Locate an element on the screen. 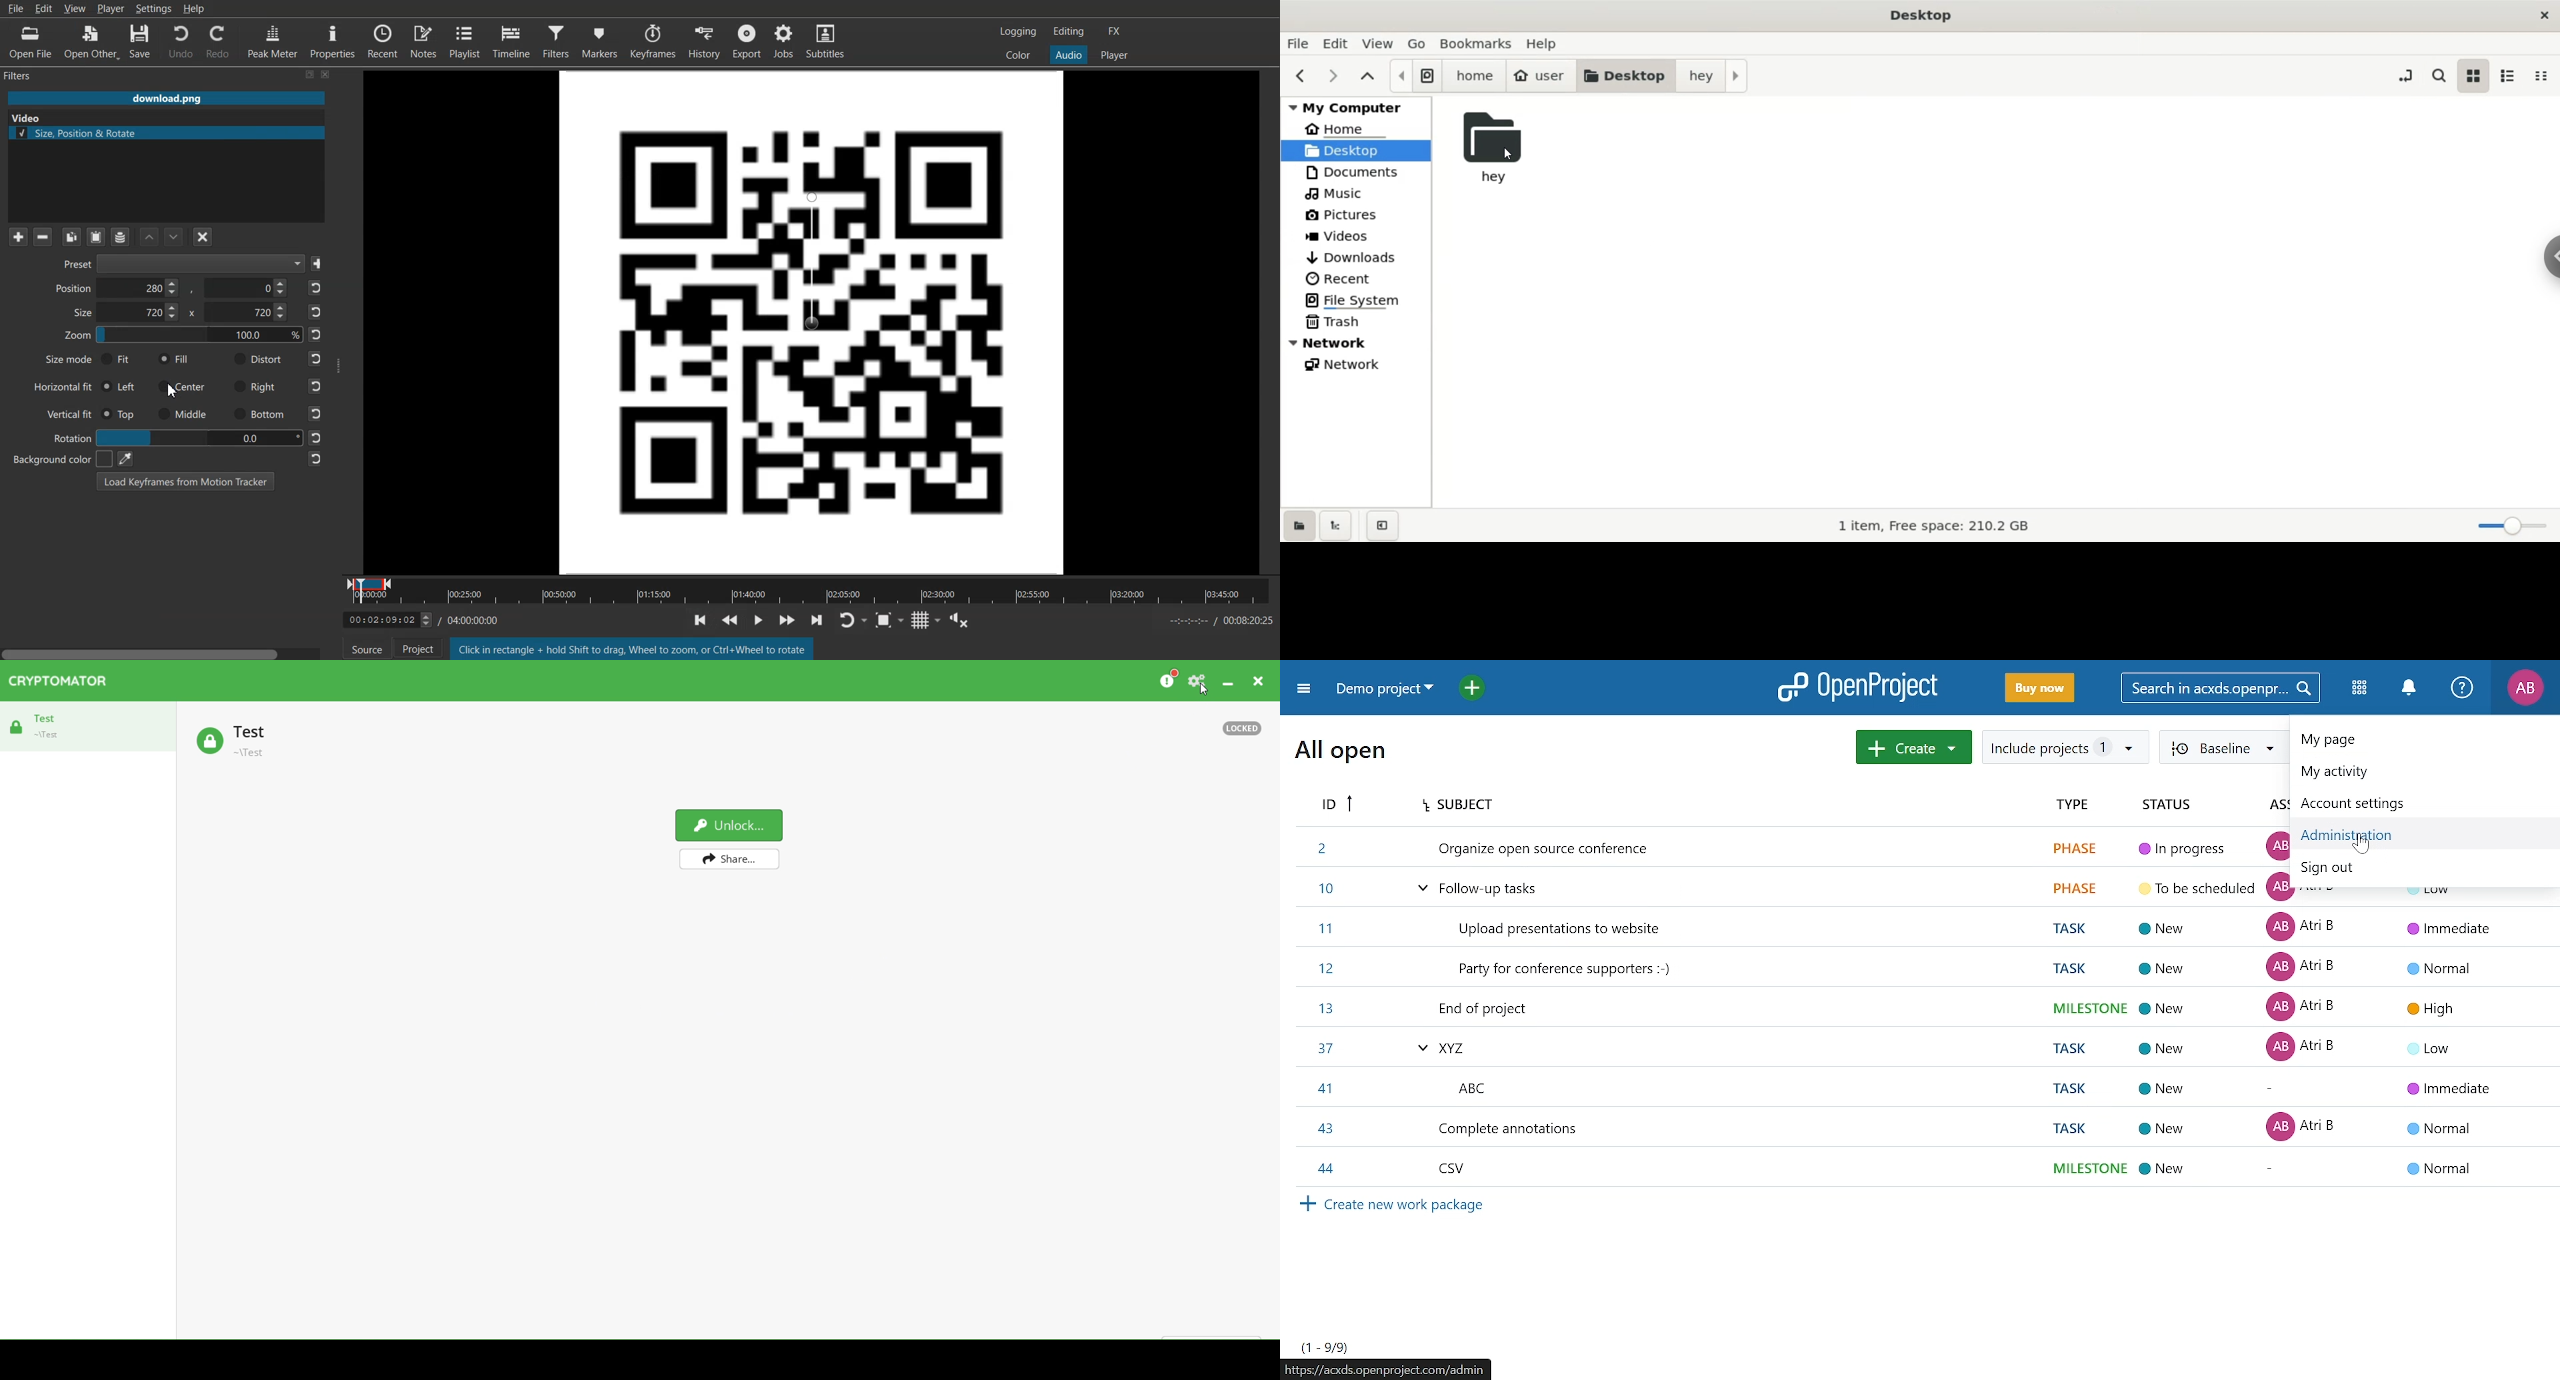 Image resolution: width=2576 pixels, height=1400 pixels. Subject is located at coordinates (1474, 806).